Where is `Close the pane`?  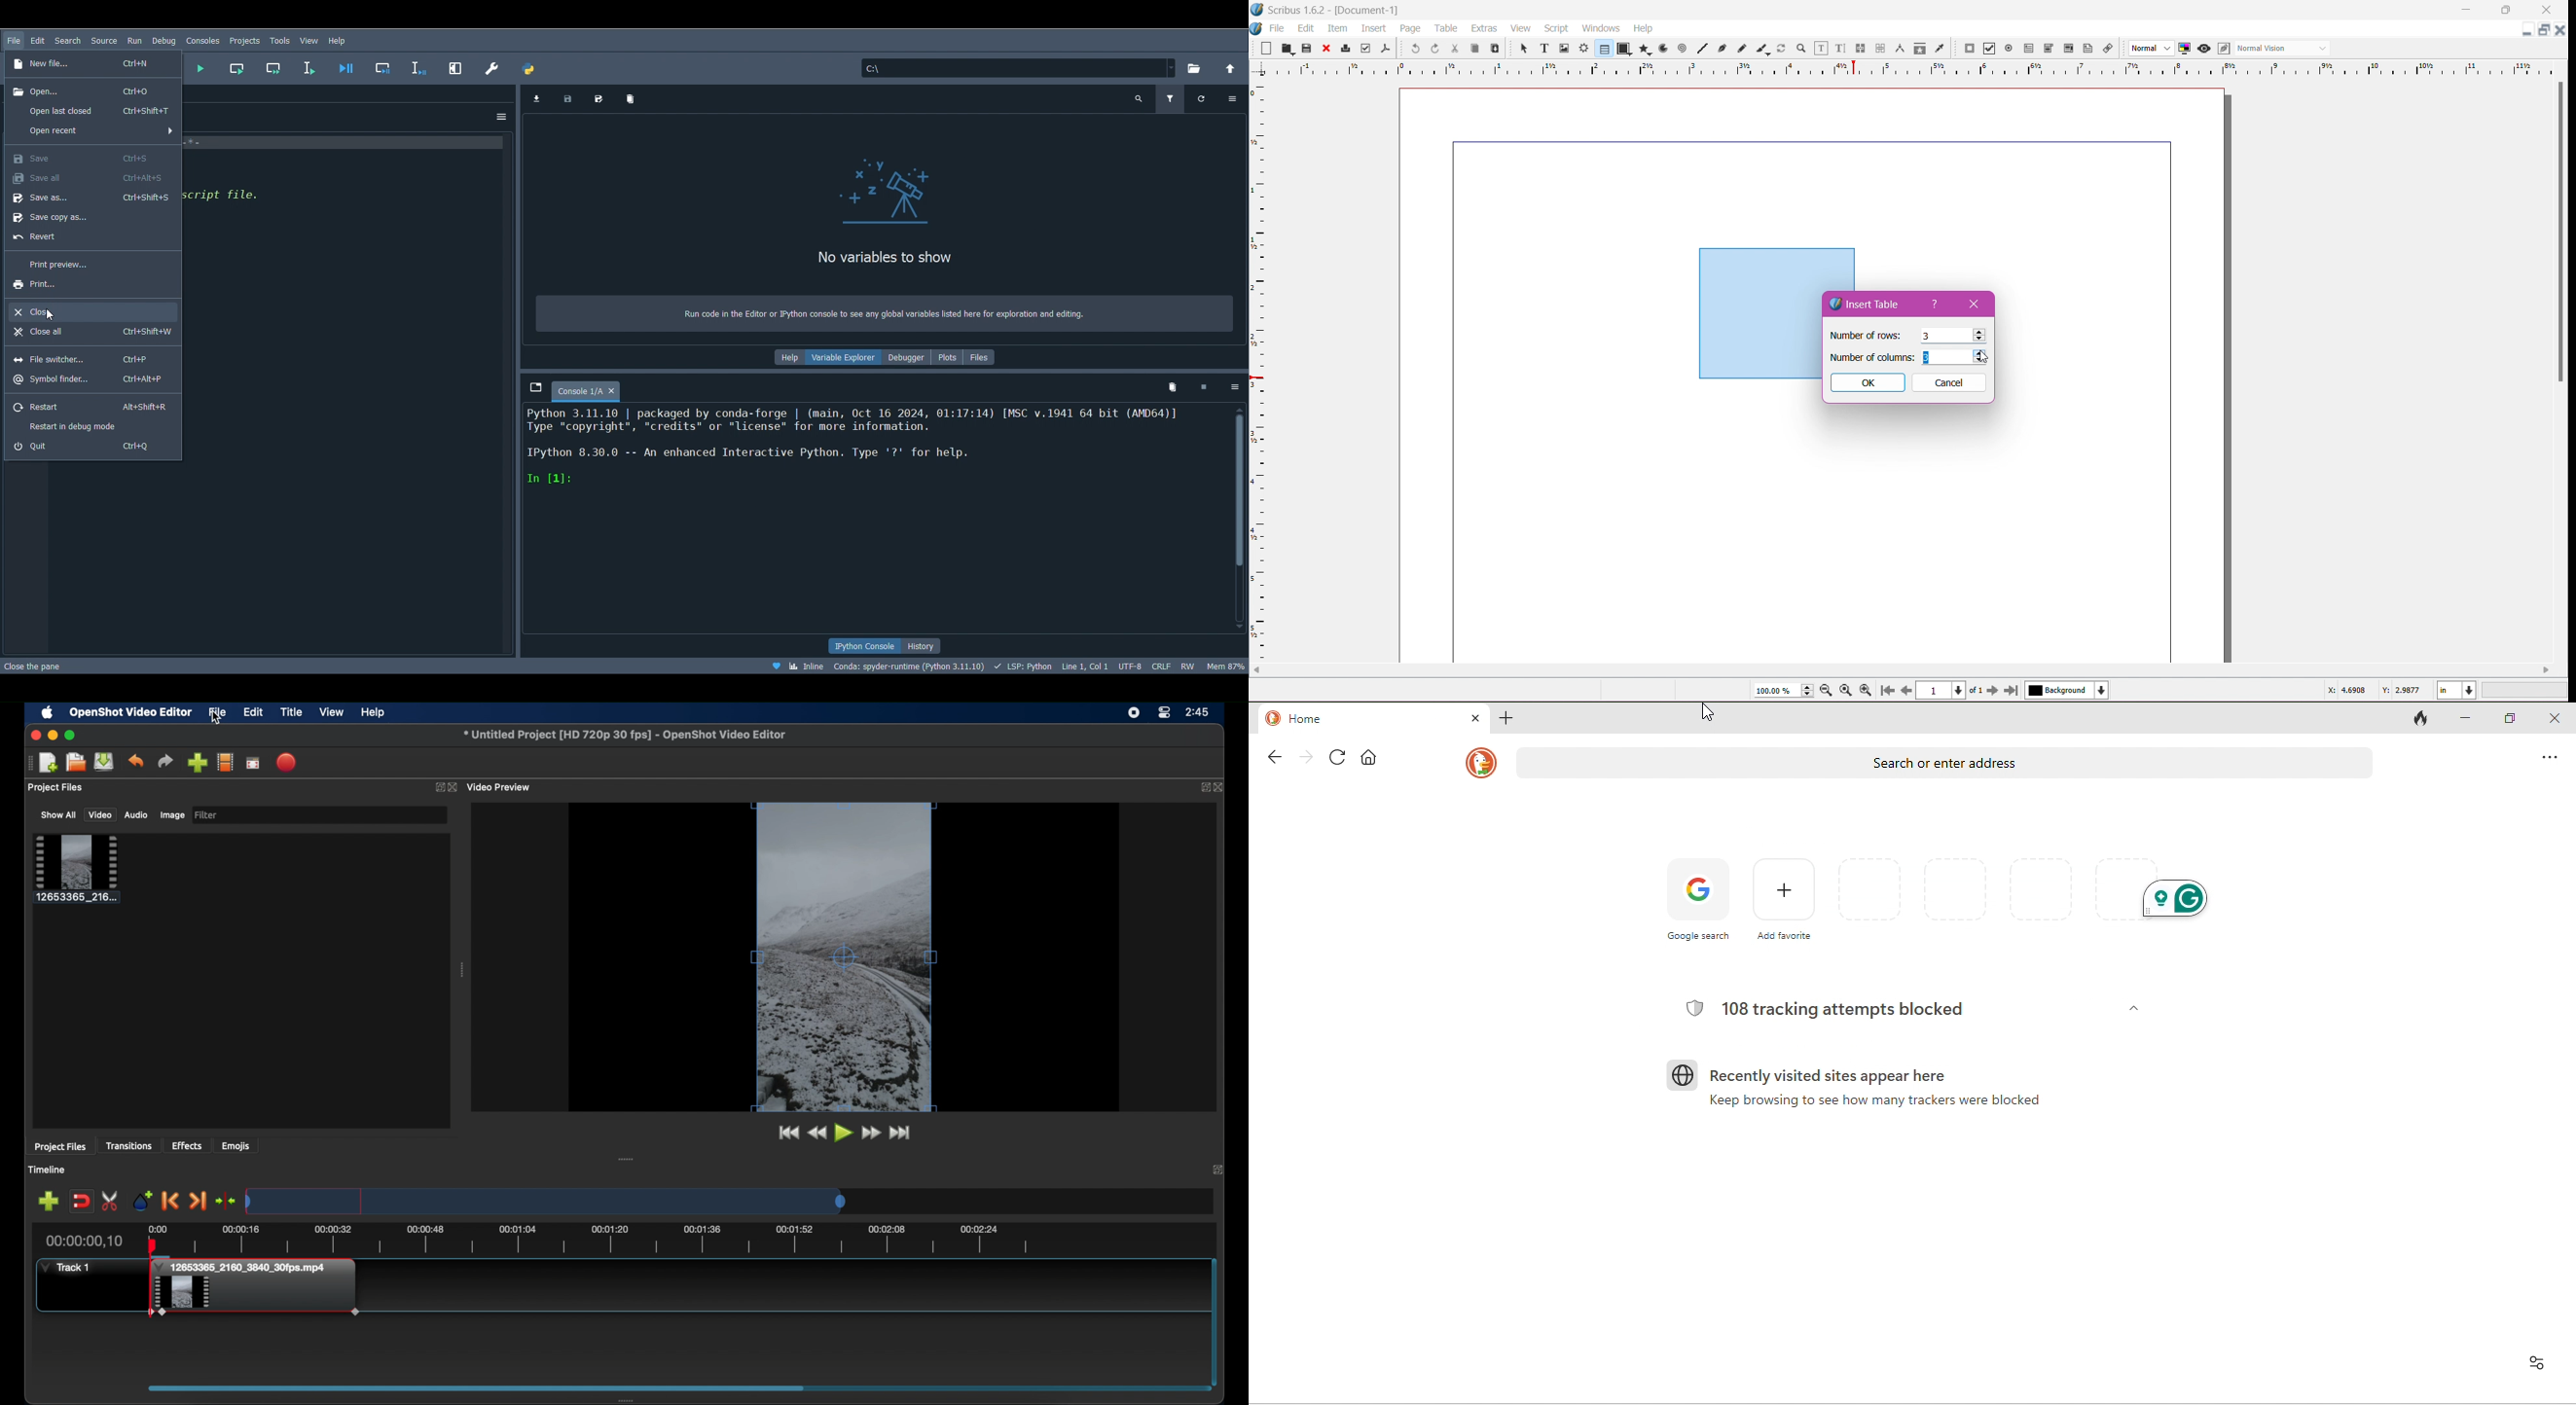 Close the pane is located at coordinates (34, 665).